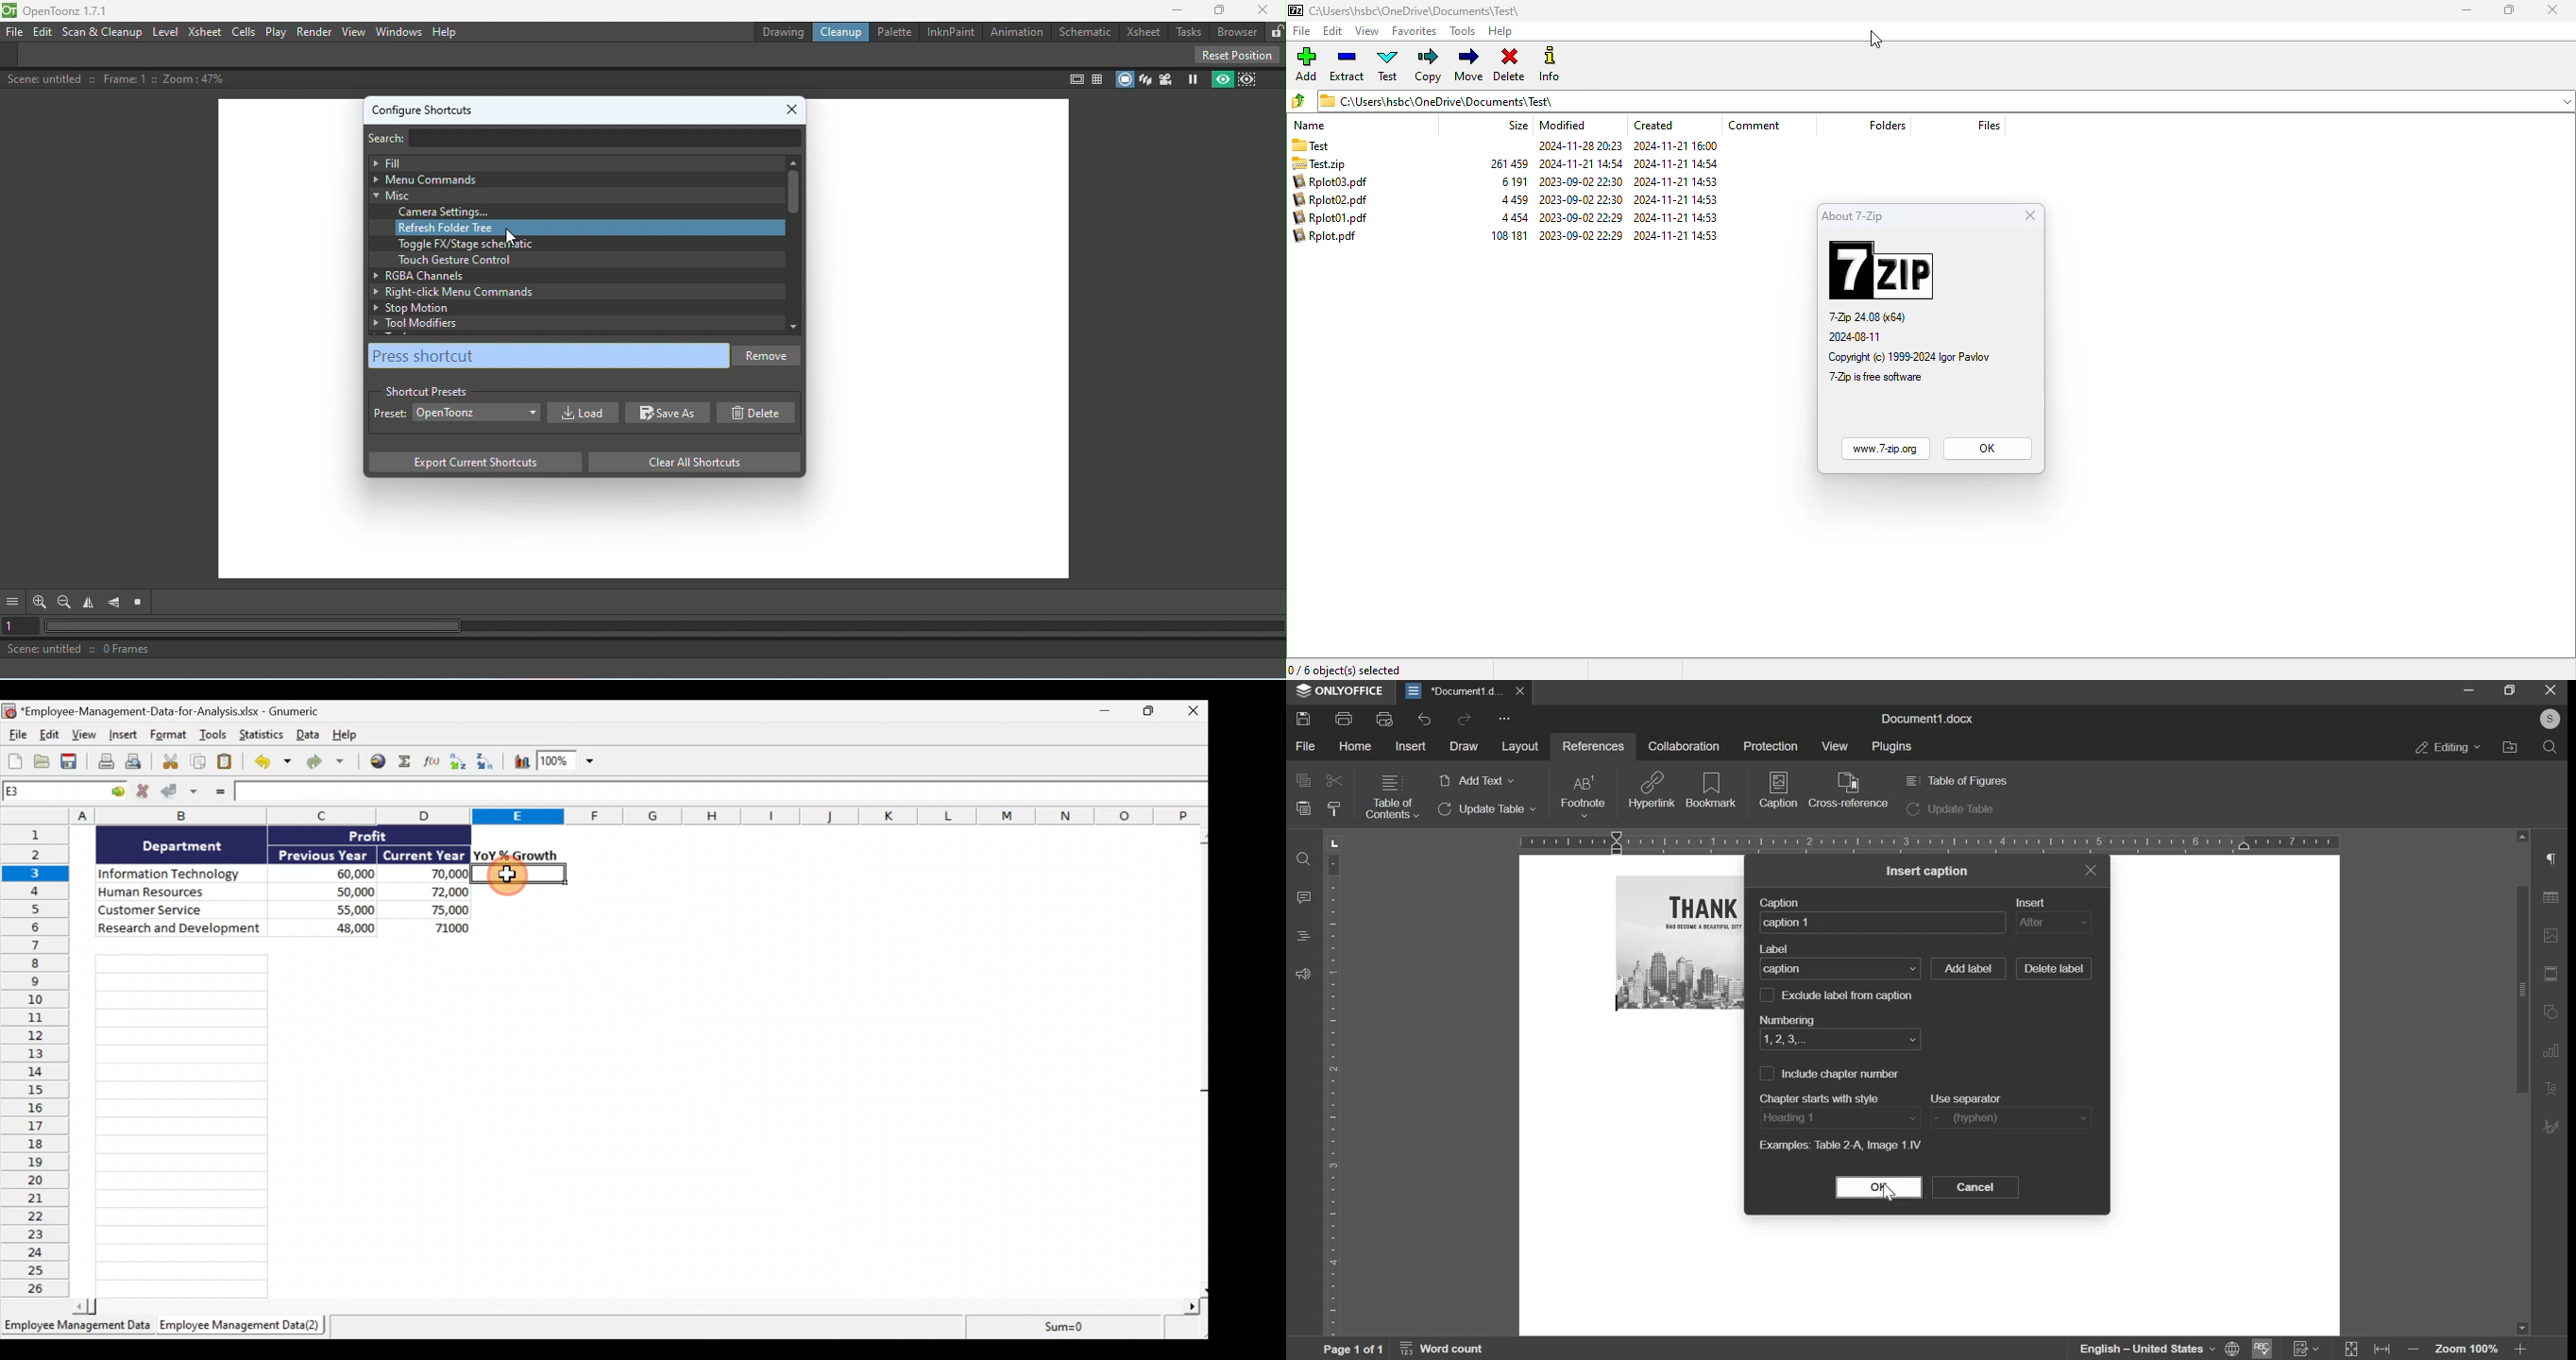 This screenshot has height=1372, width=2576. Describe the element at coordinates (445, 32) in the screenshot. I see `Help` at that location.